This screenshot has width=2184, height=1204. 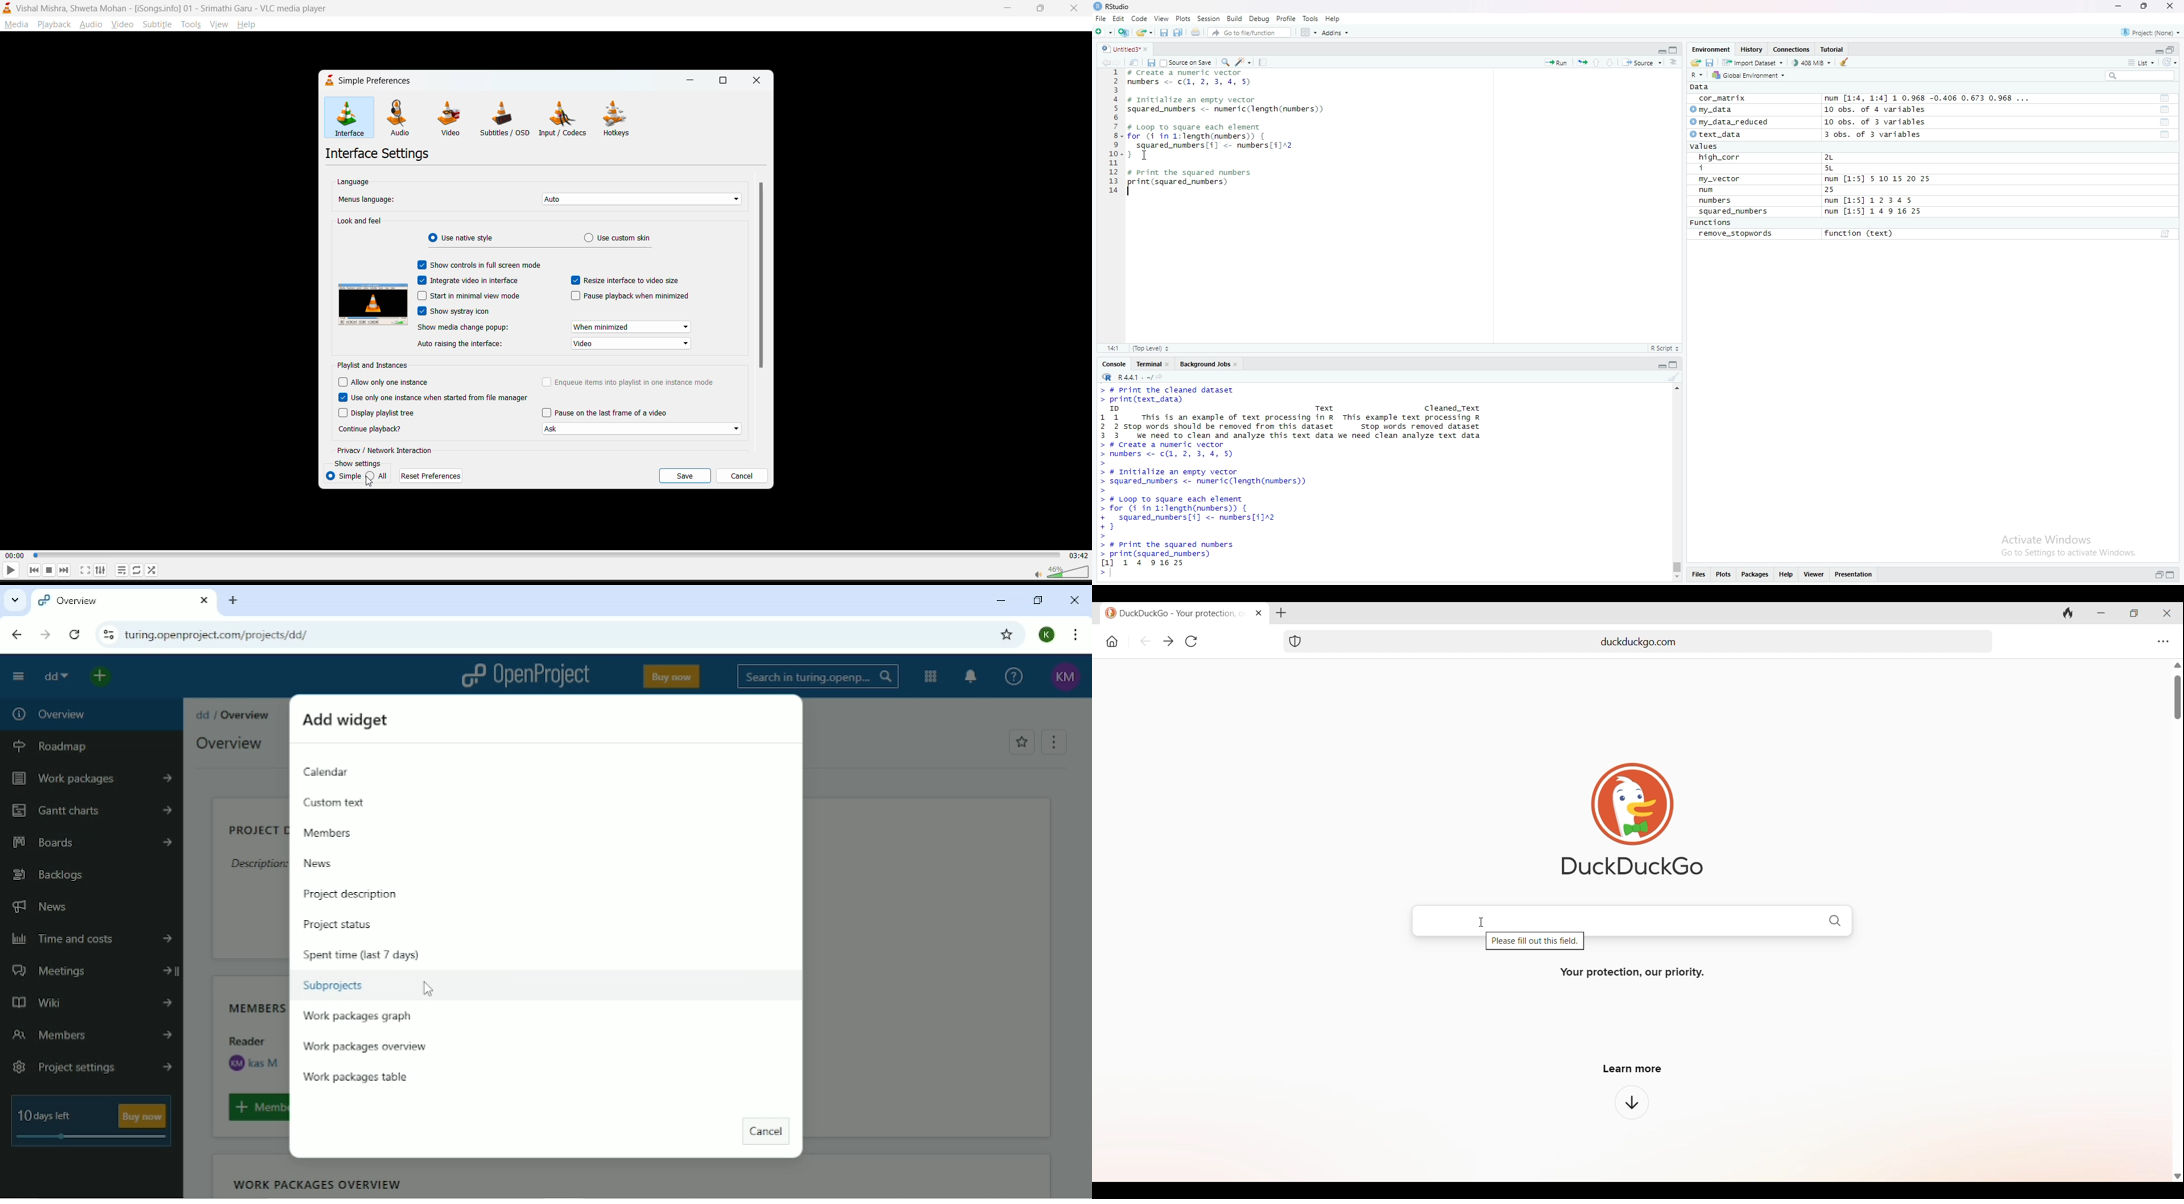 I want to click on Tutorial, so click(x=1834, y=49).